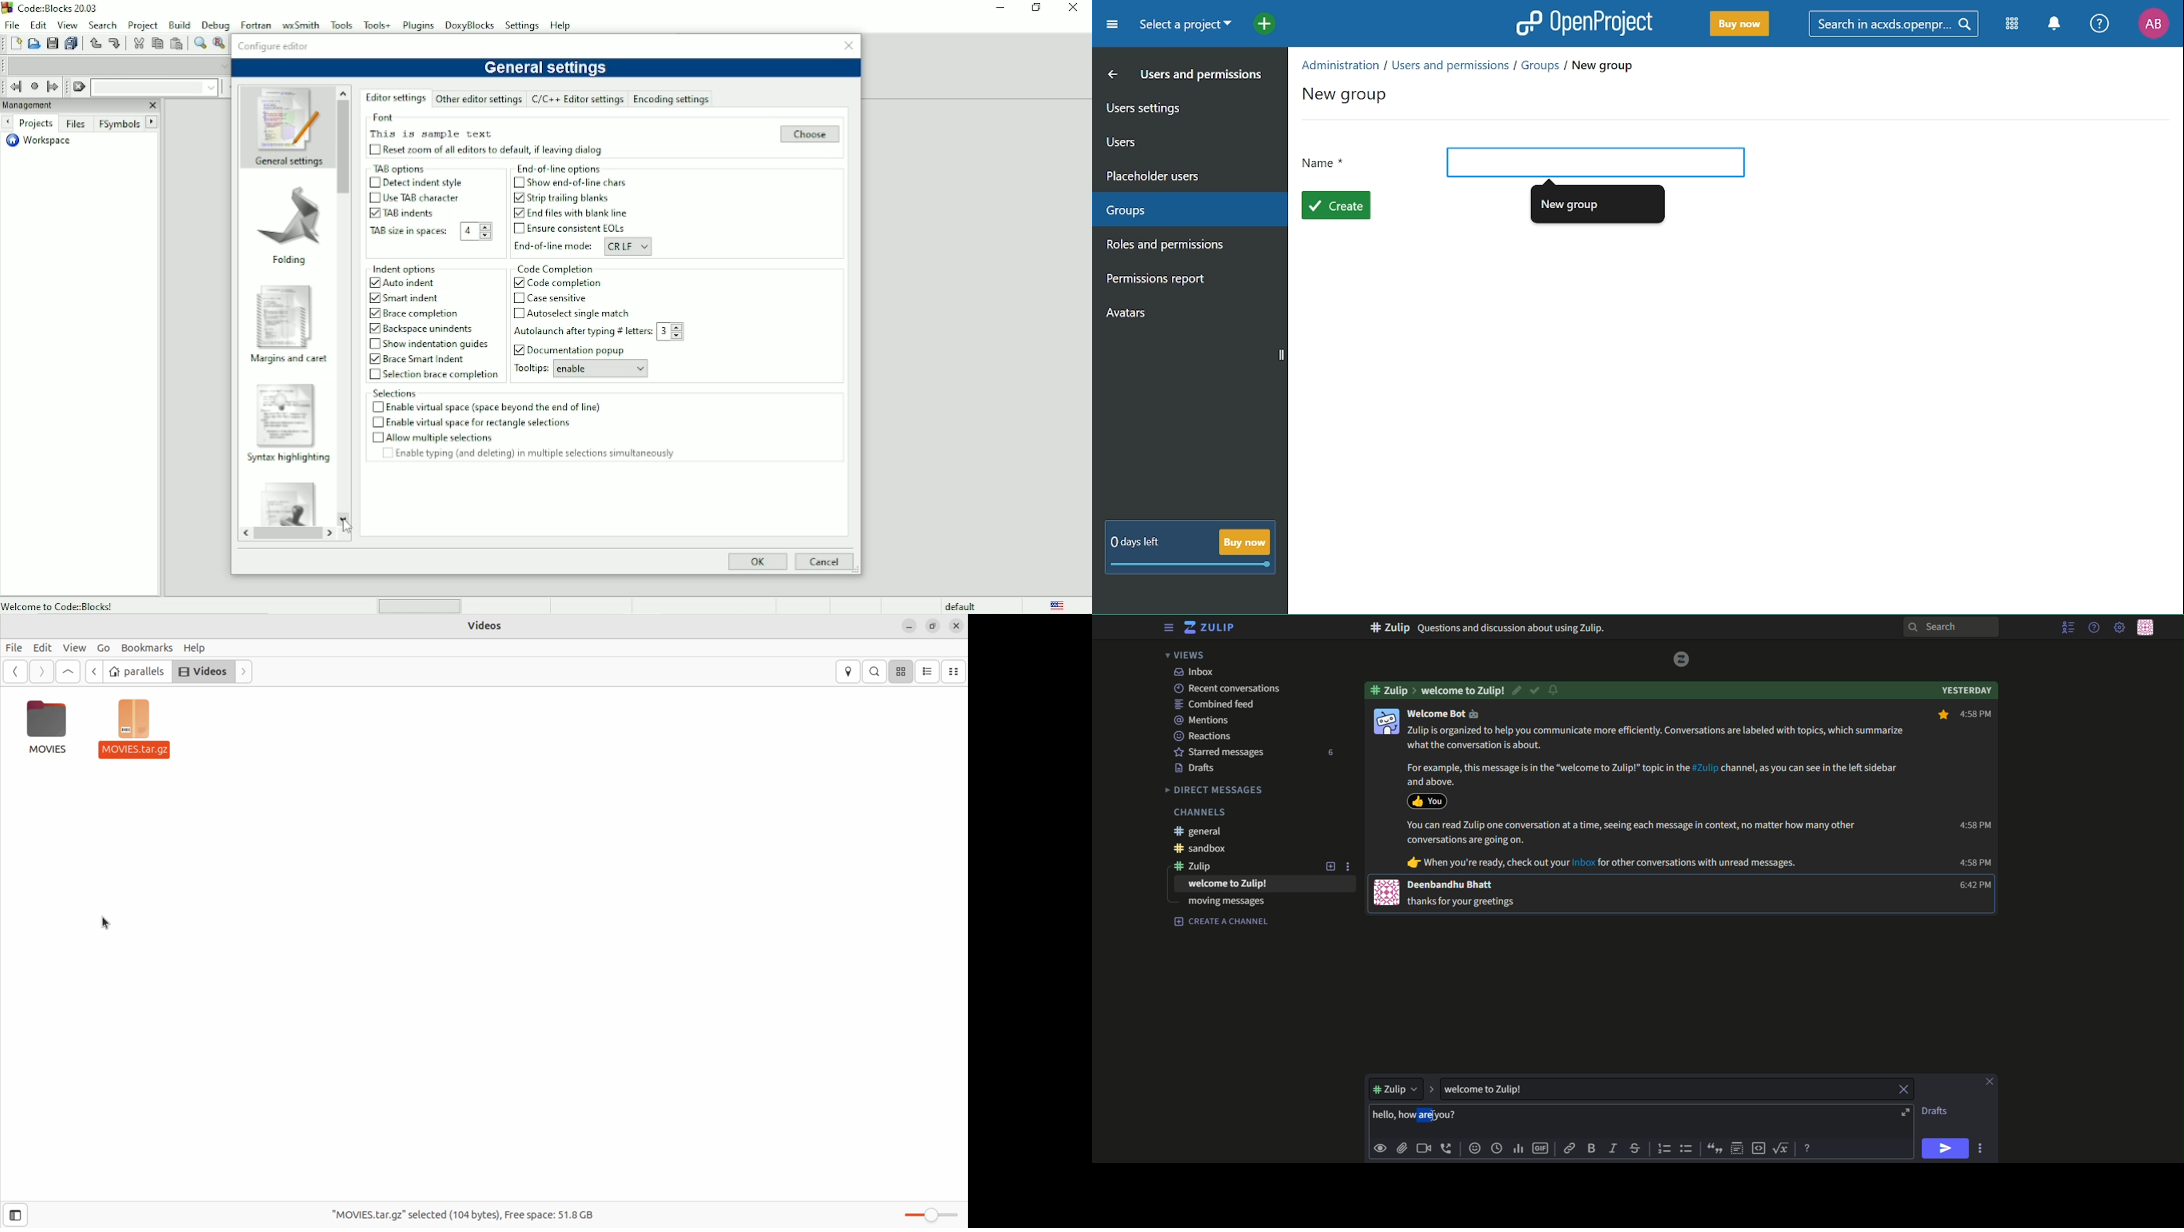  Describe the element at coordinates (558, 297) in the screenshot. I see `Cave sensitive` at that location.